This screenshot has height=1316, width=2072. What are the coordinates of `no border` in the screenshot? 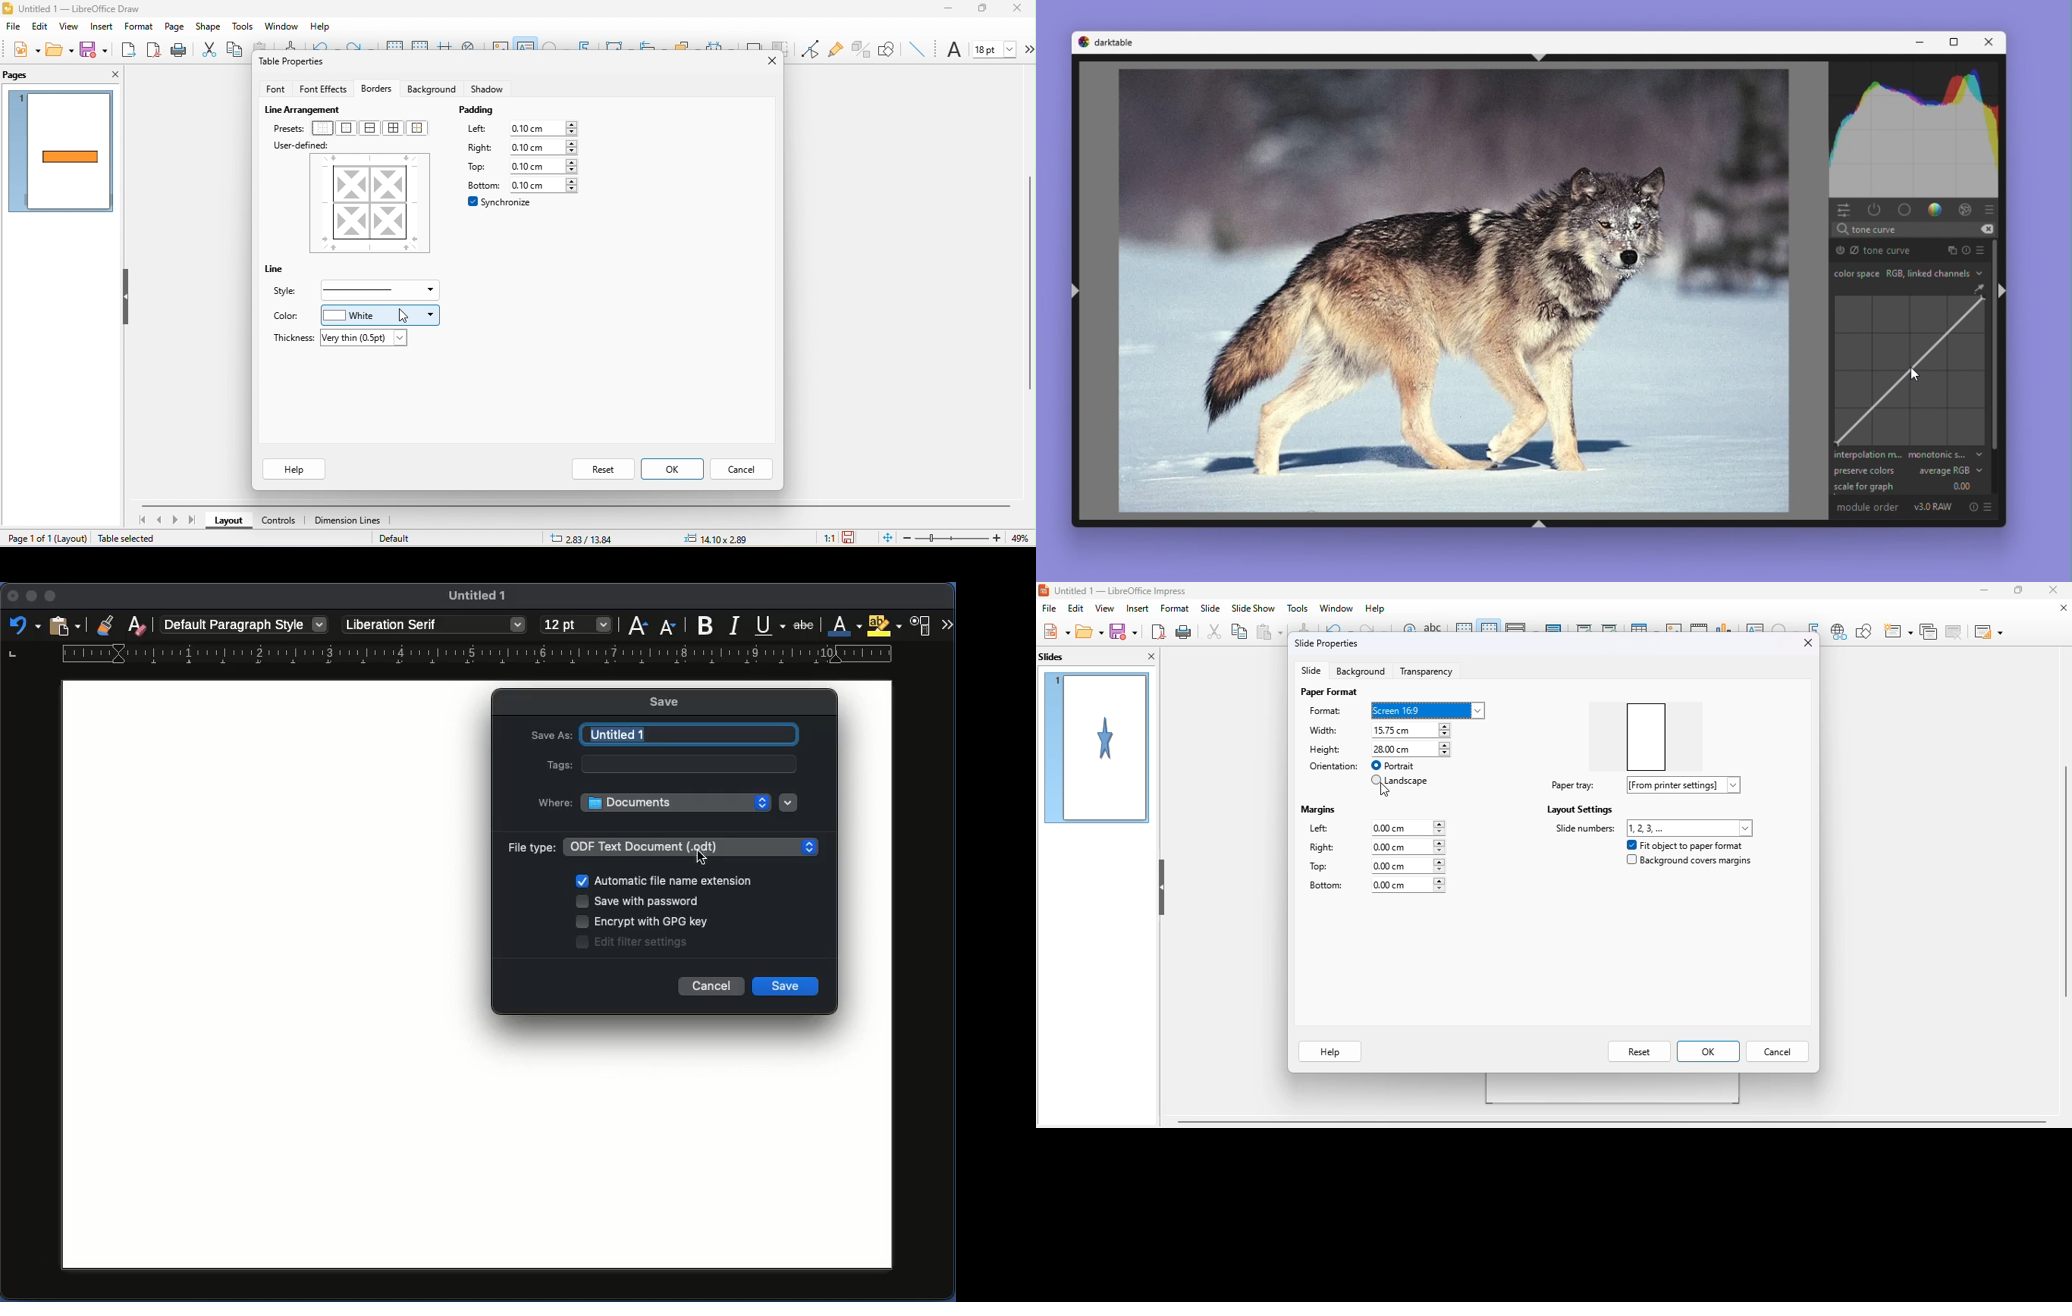 It's located at (323, 129).